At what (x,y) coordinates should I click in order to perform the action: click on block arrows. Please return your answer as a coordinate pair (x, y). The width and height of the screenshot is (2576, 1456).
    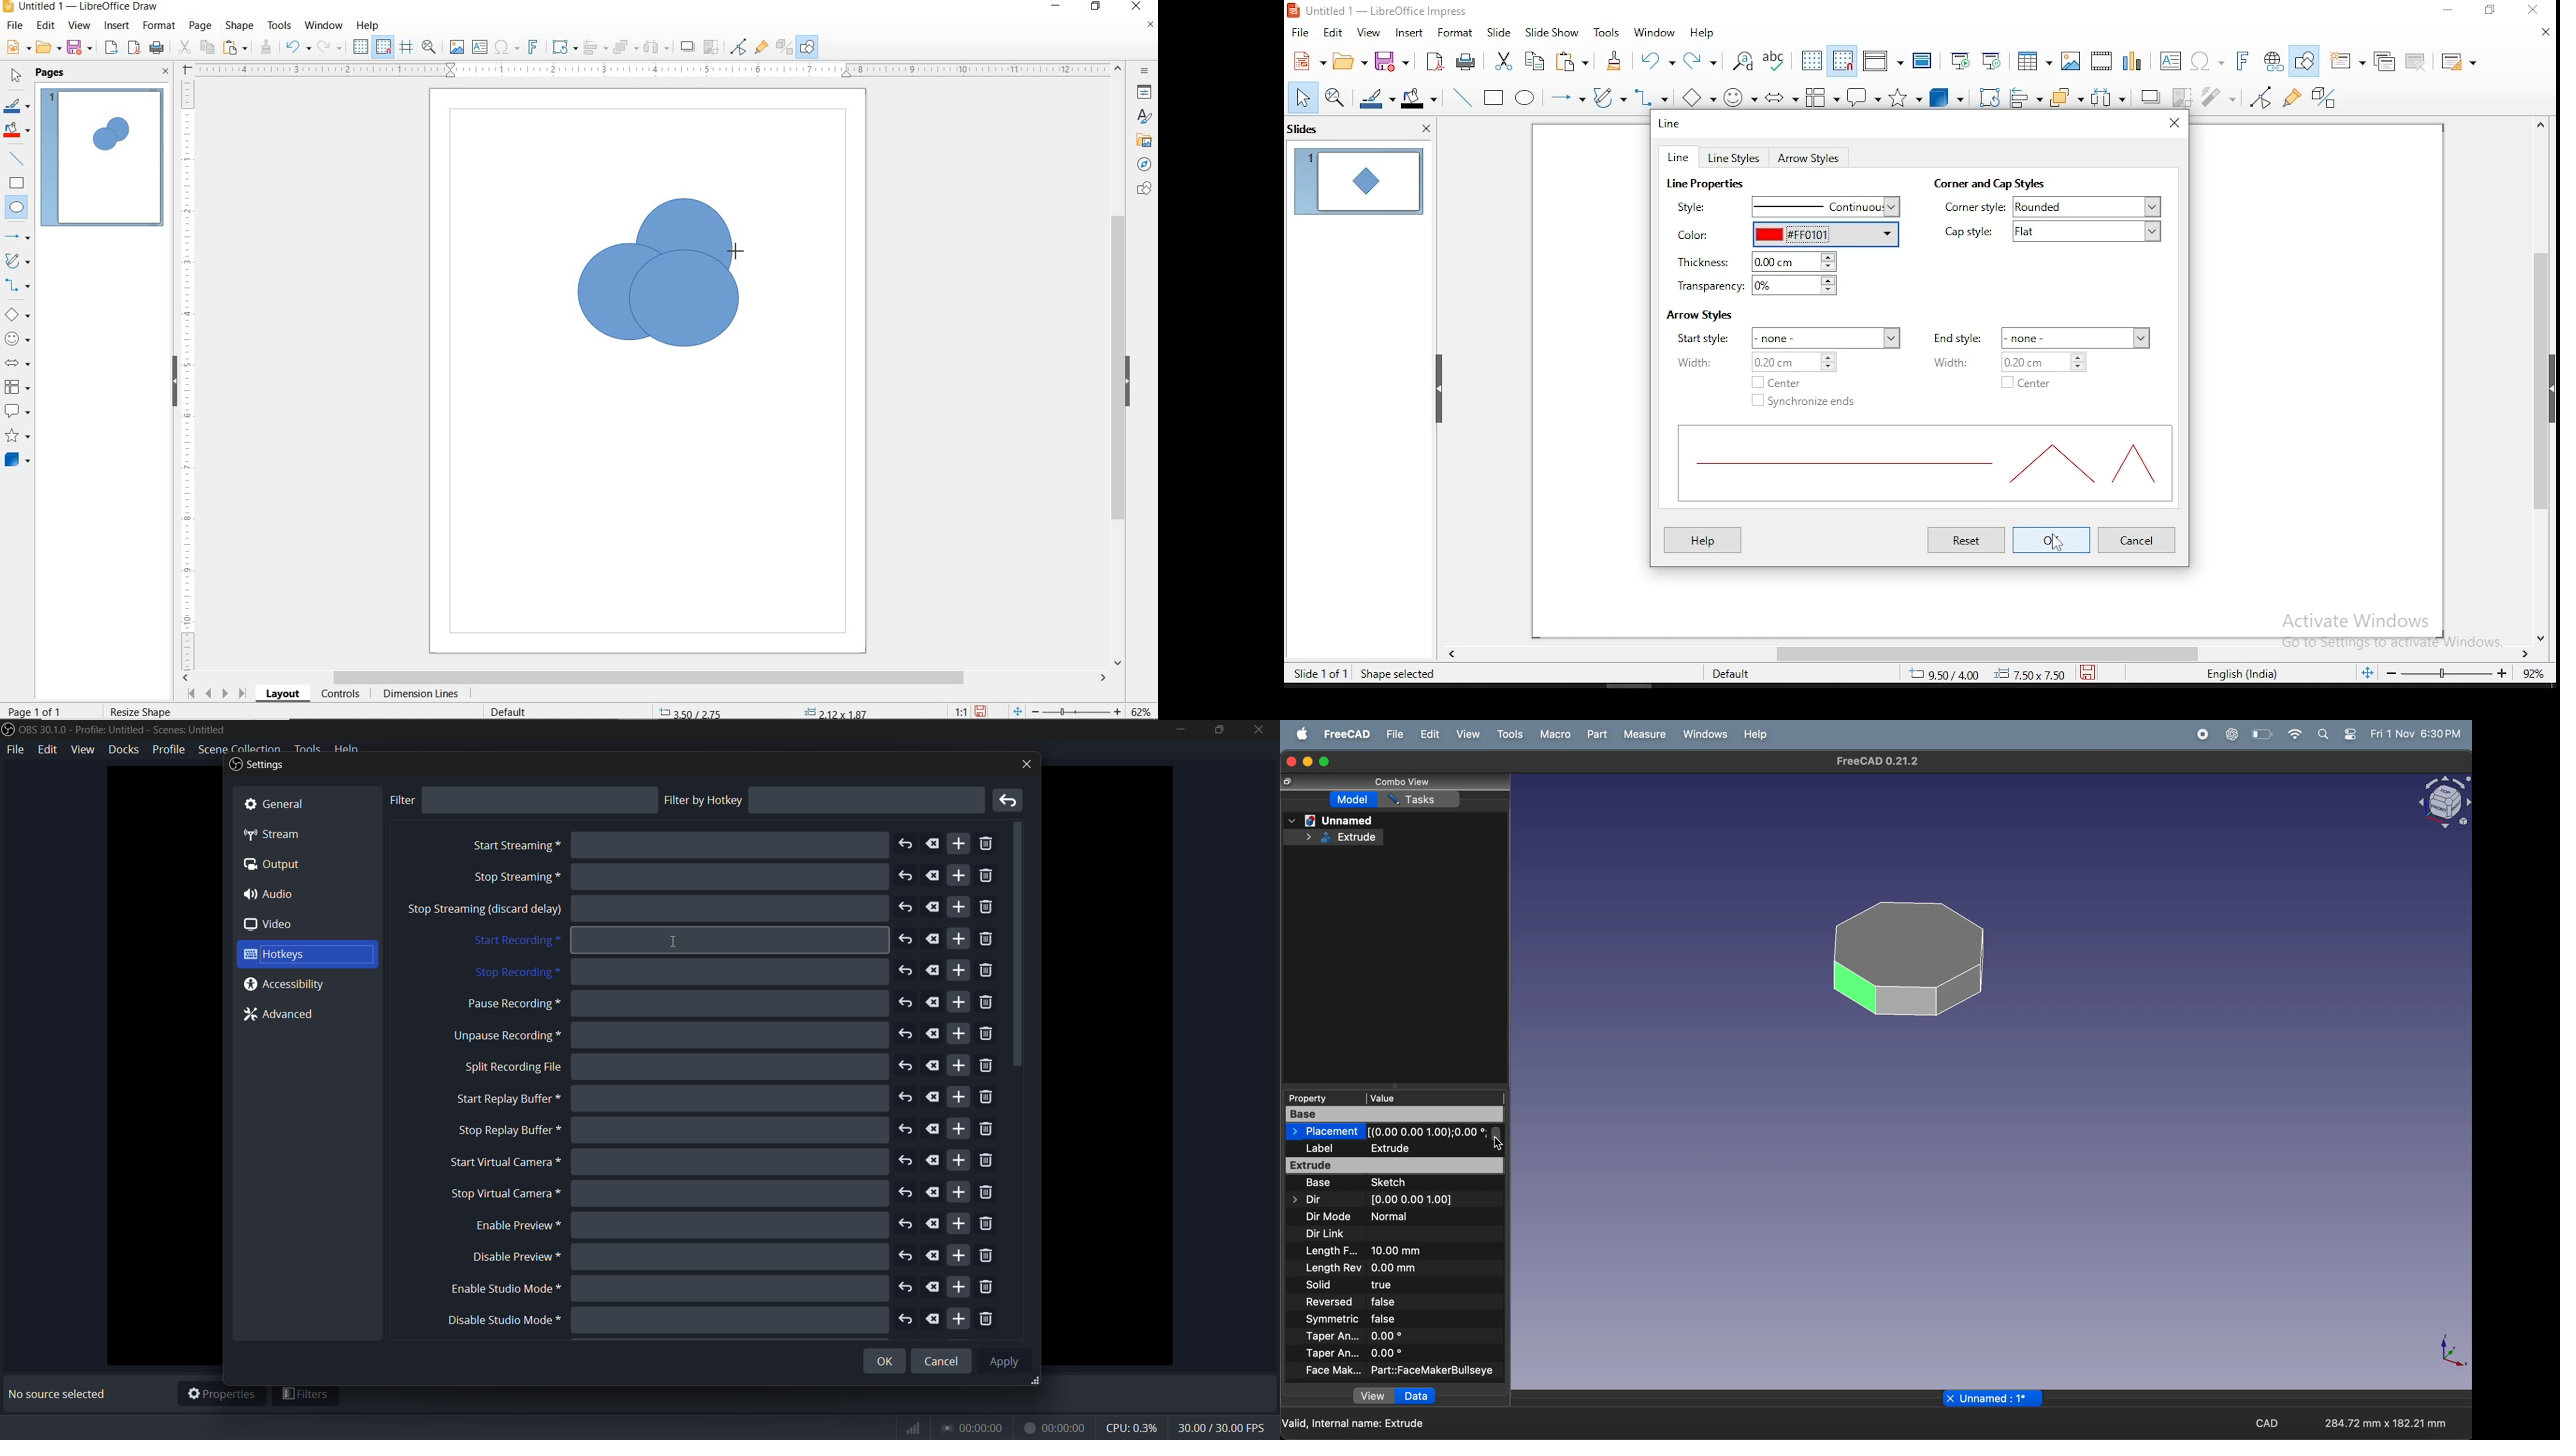
    Looking at the image, I should click on (1782, 99).